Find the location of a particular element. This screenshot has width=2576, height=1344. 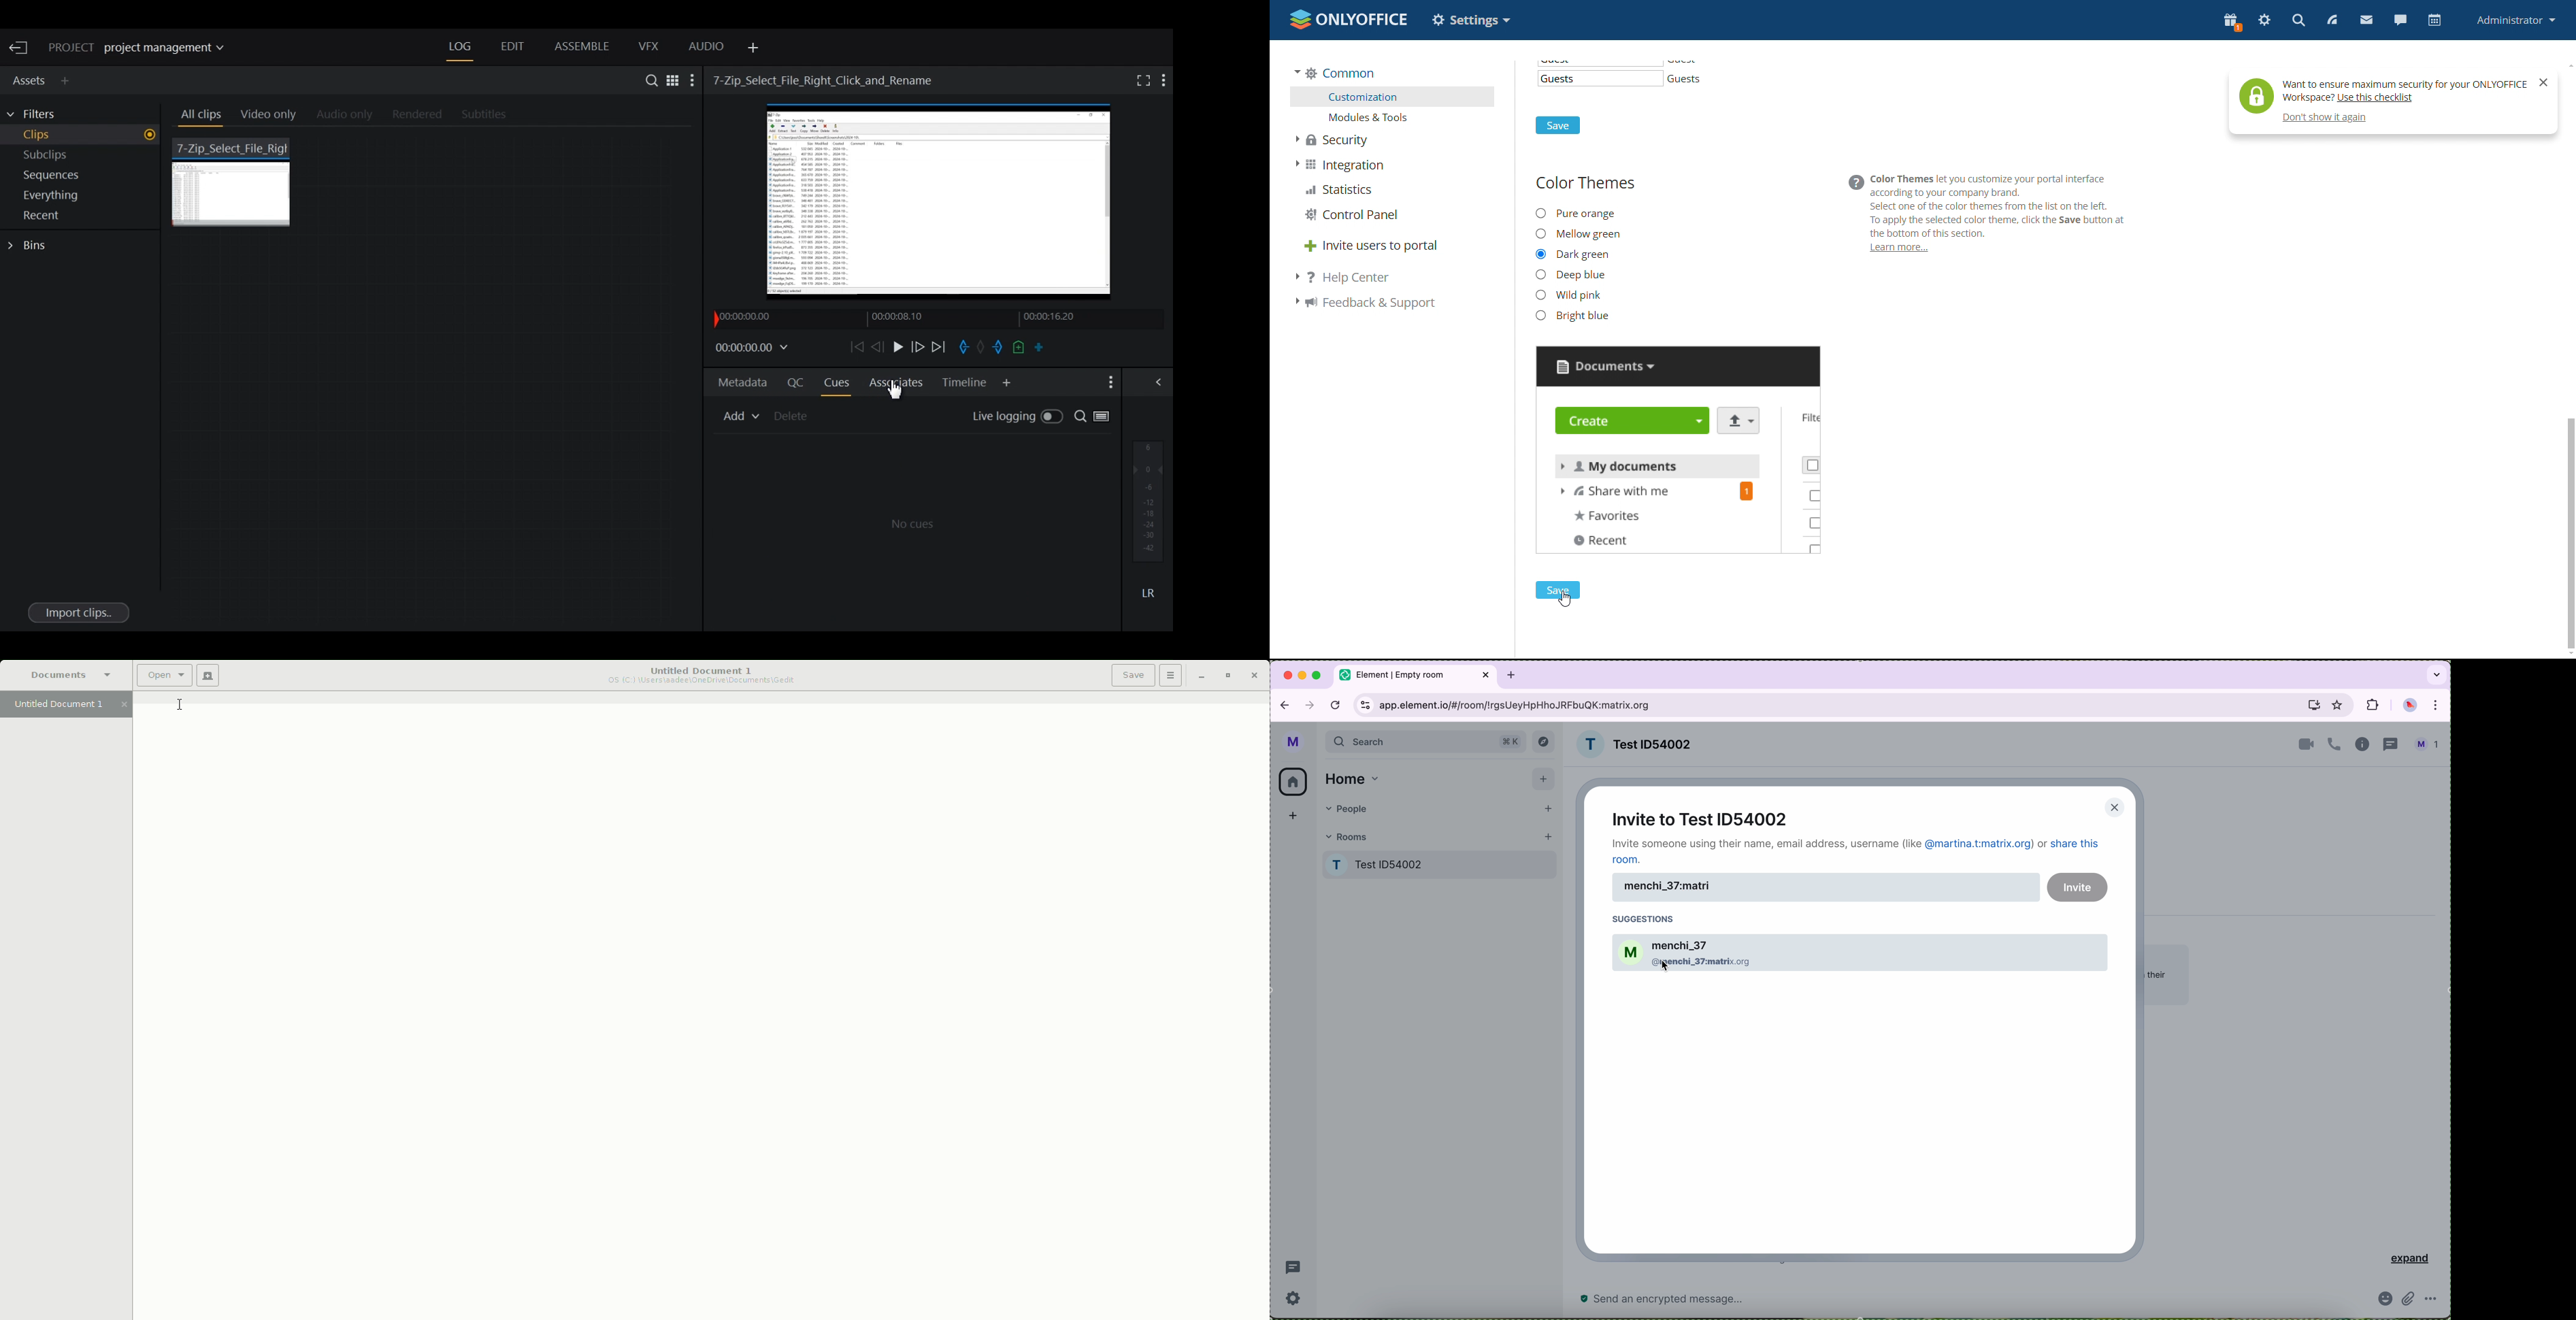

extensions is located at coordinates (2373, 705).